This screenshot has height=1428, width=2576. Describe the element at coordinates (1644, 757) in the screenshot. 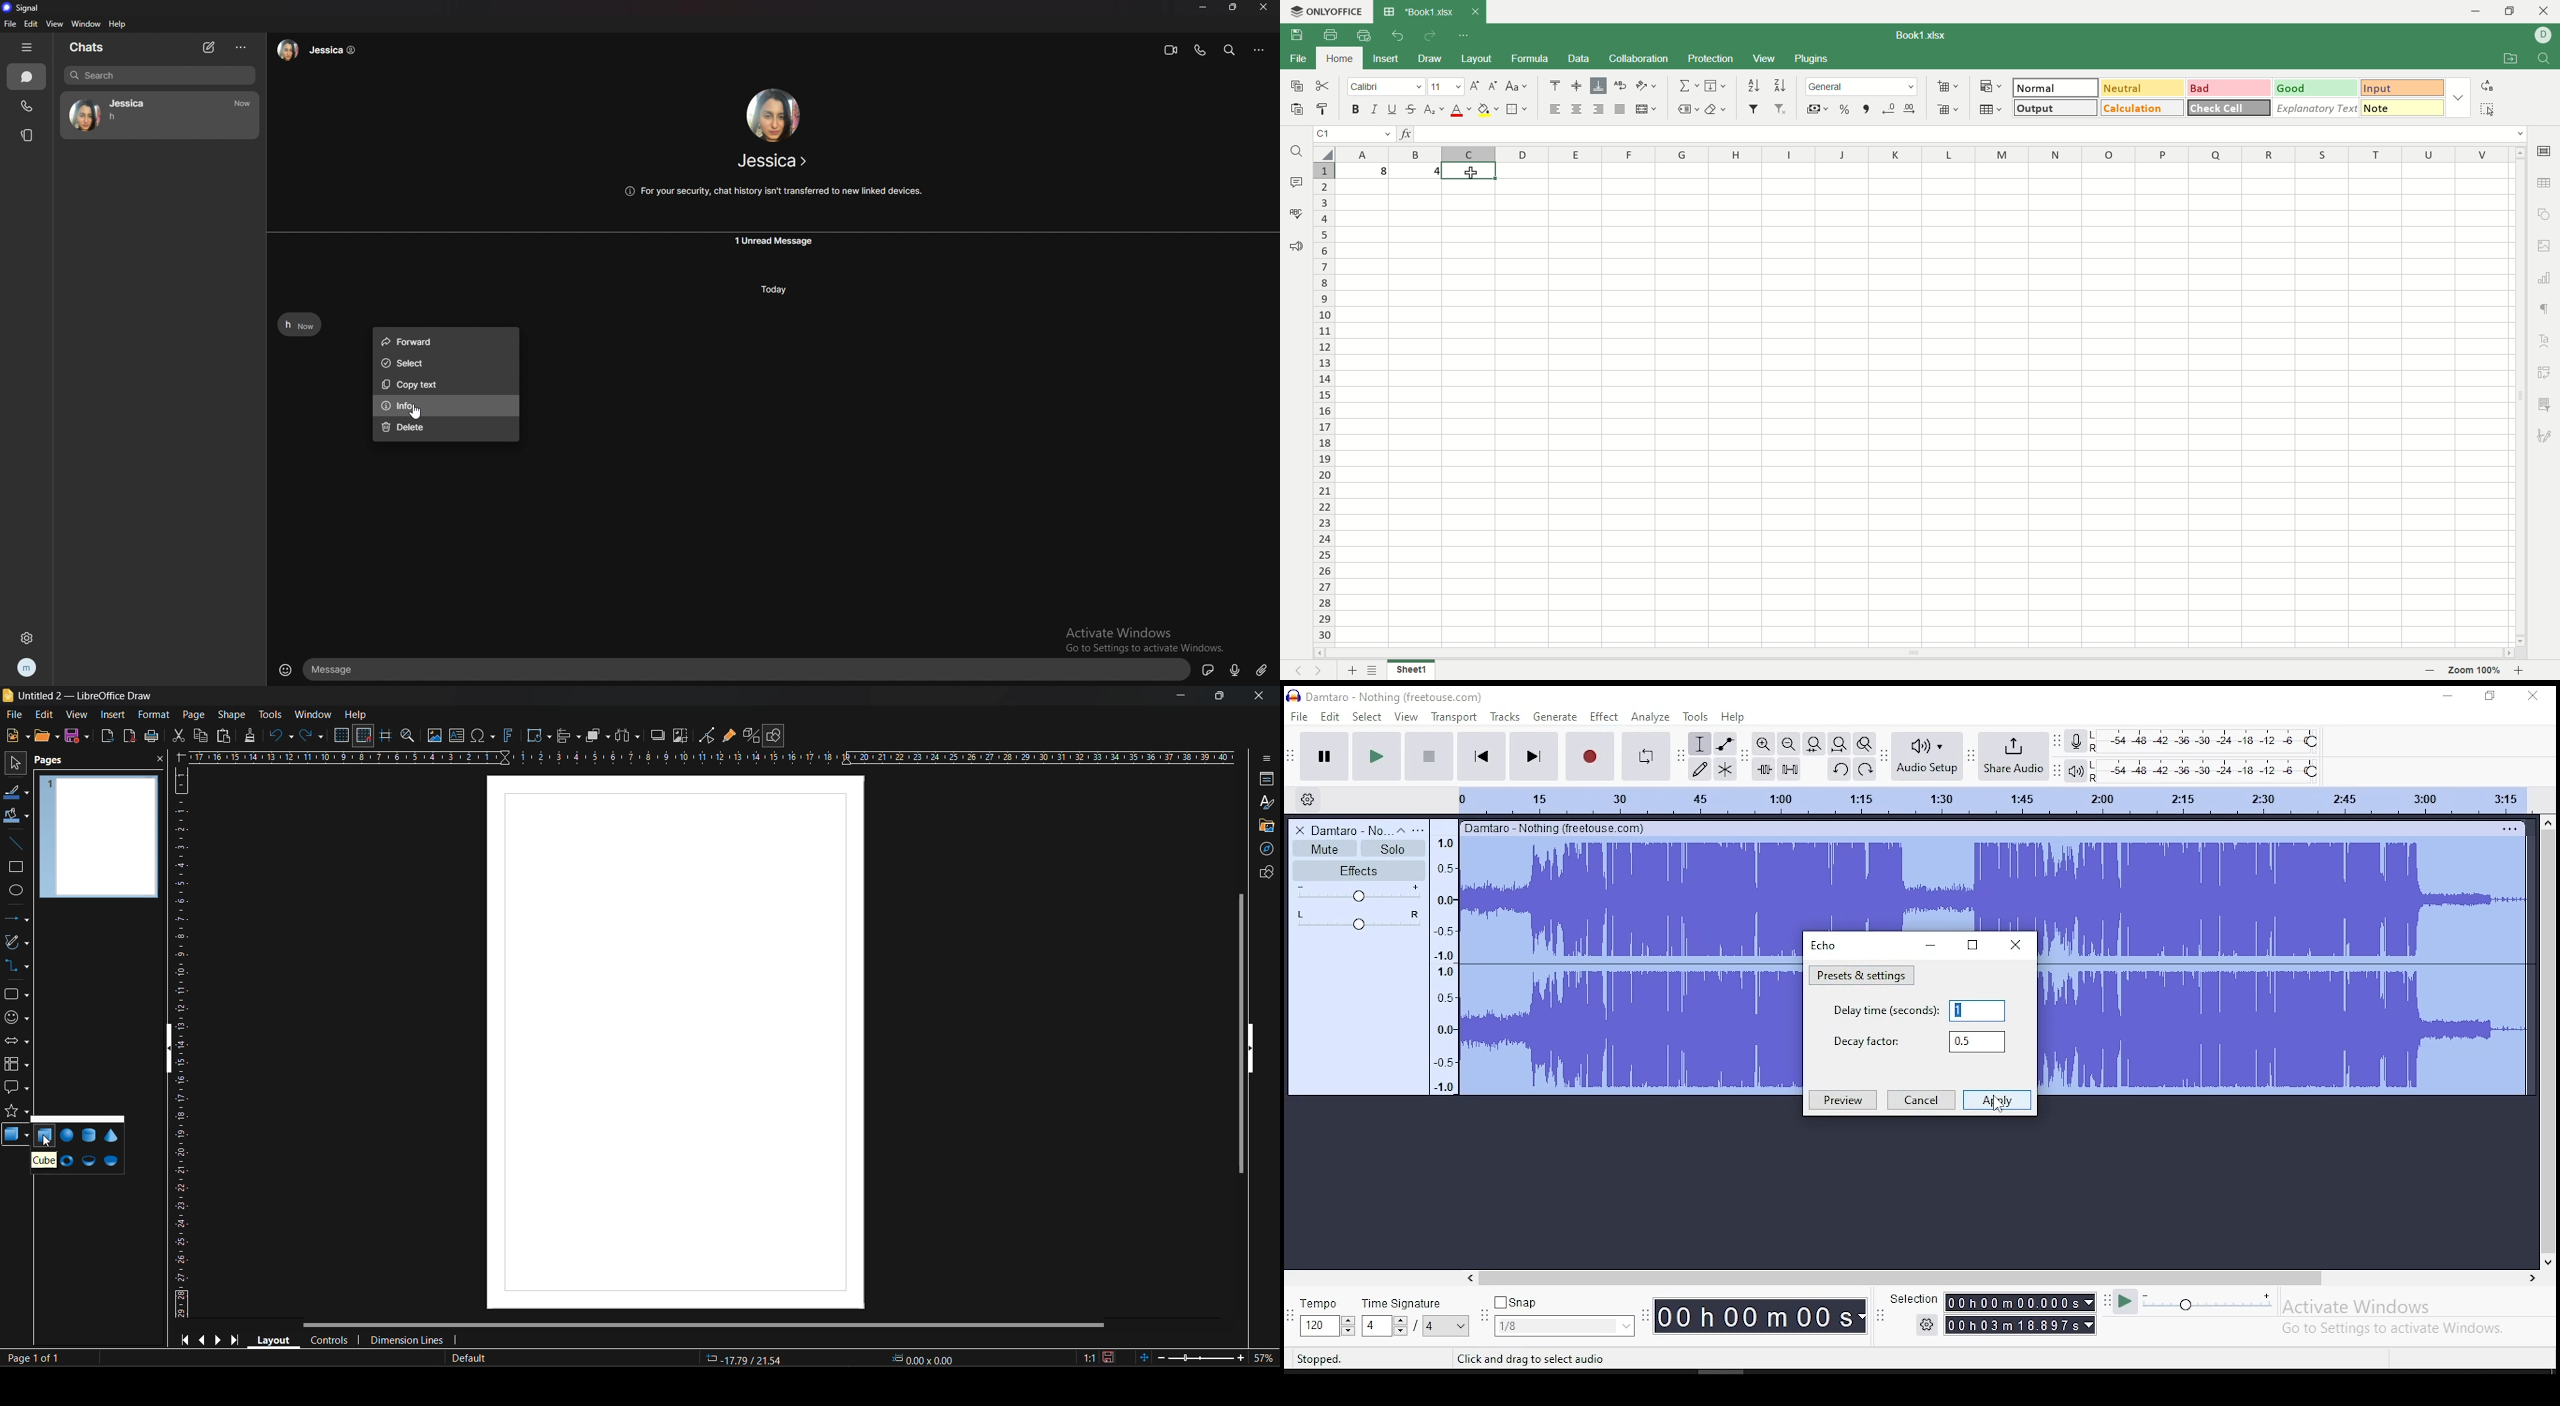

I see `enable looping` at that location.